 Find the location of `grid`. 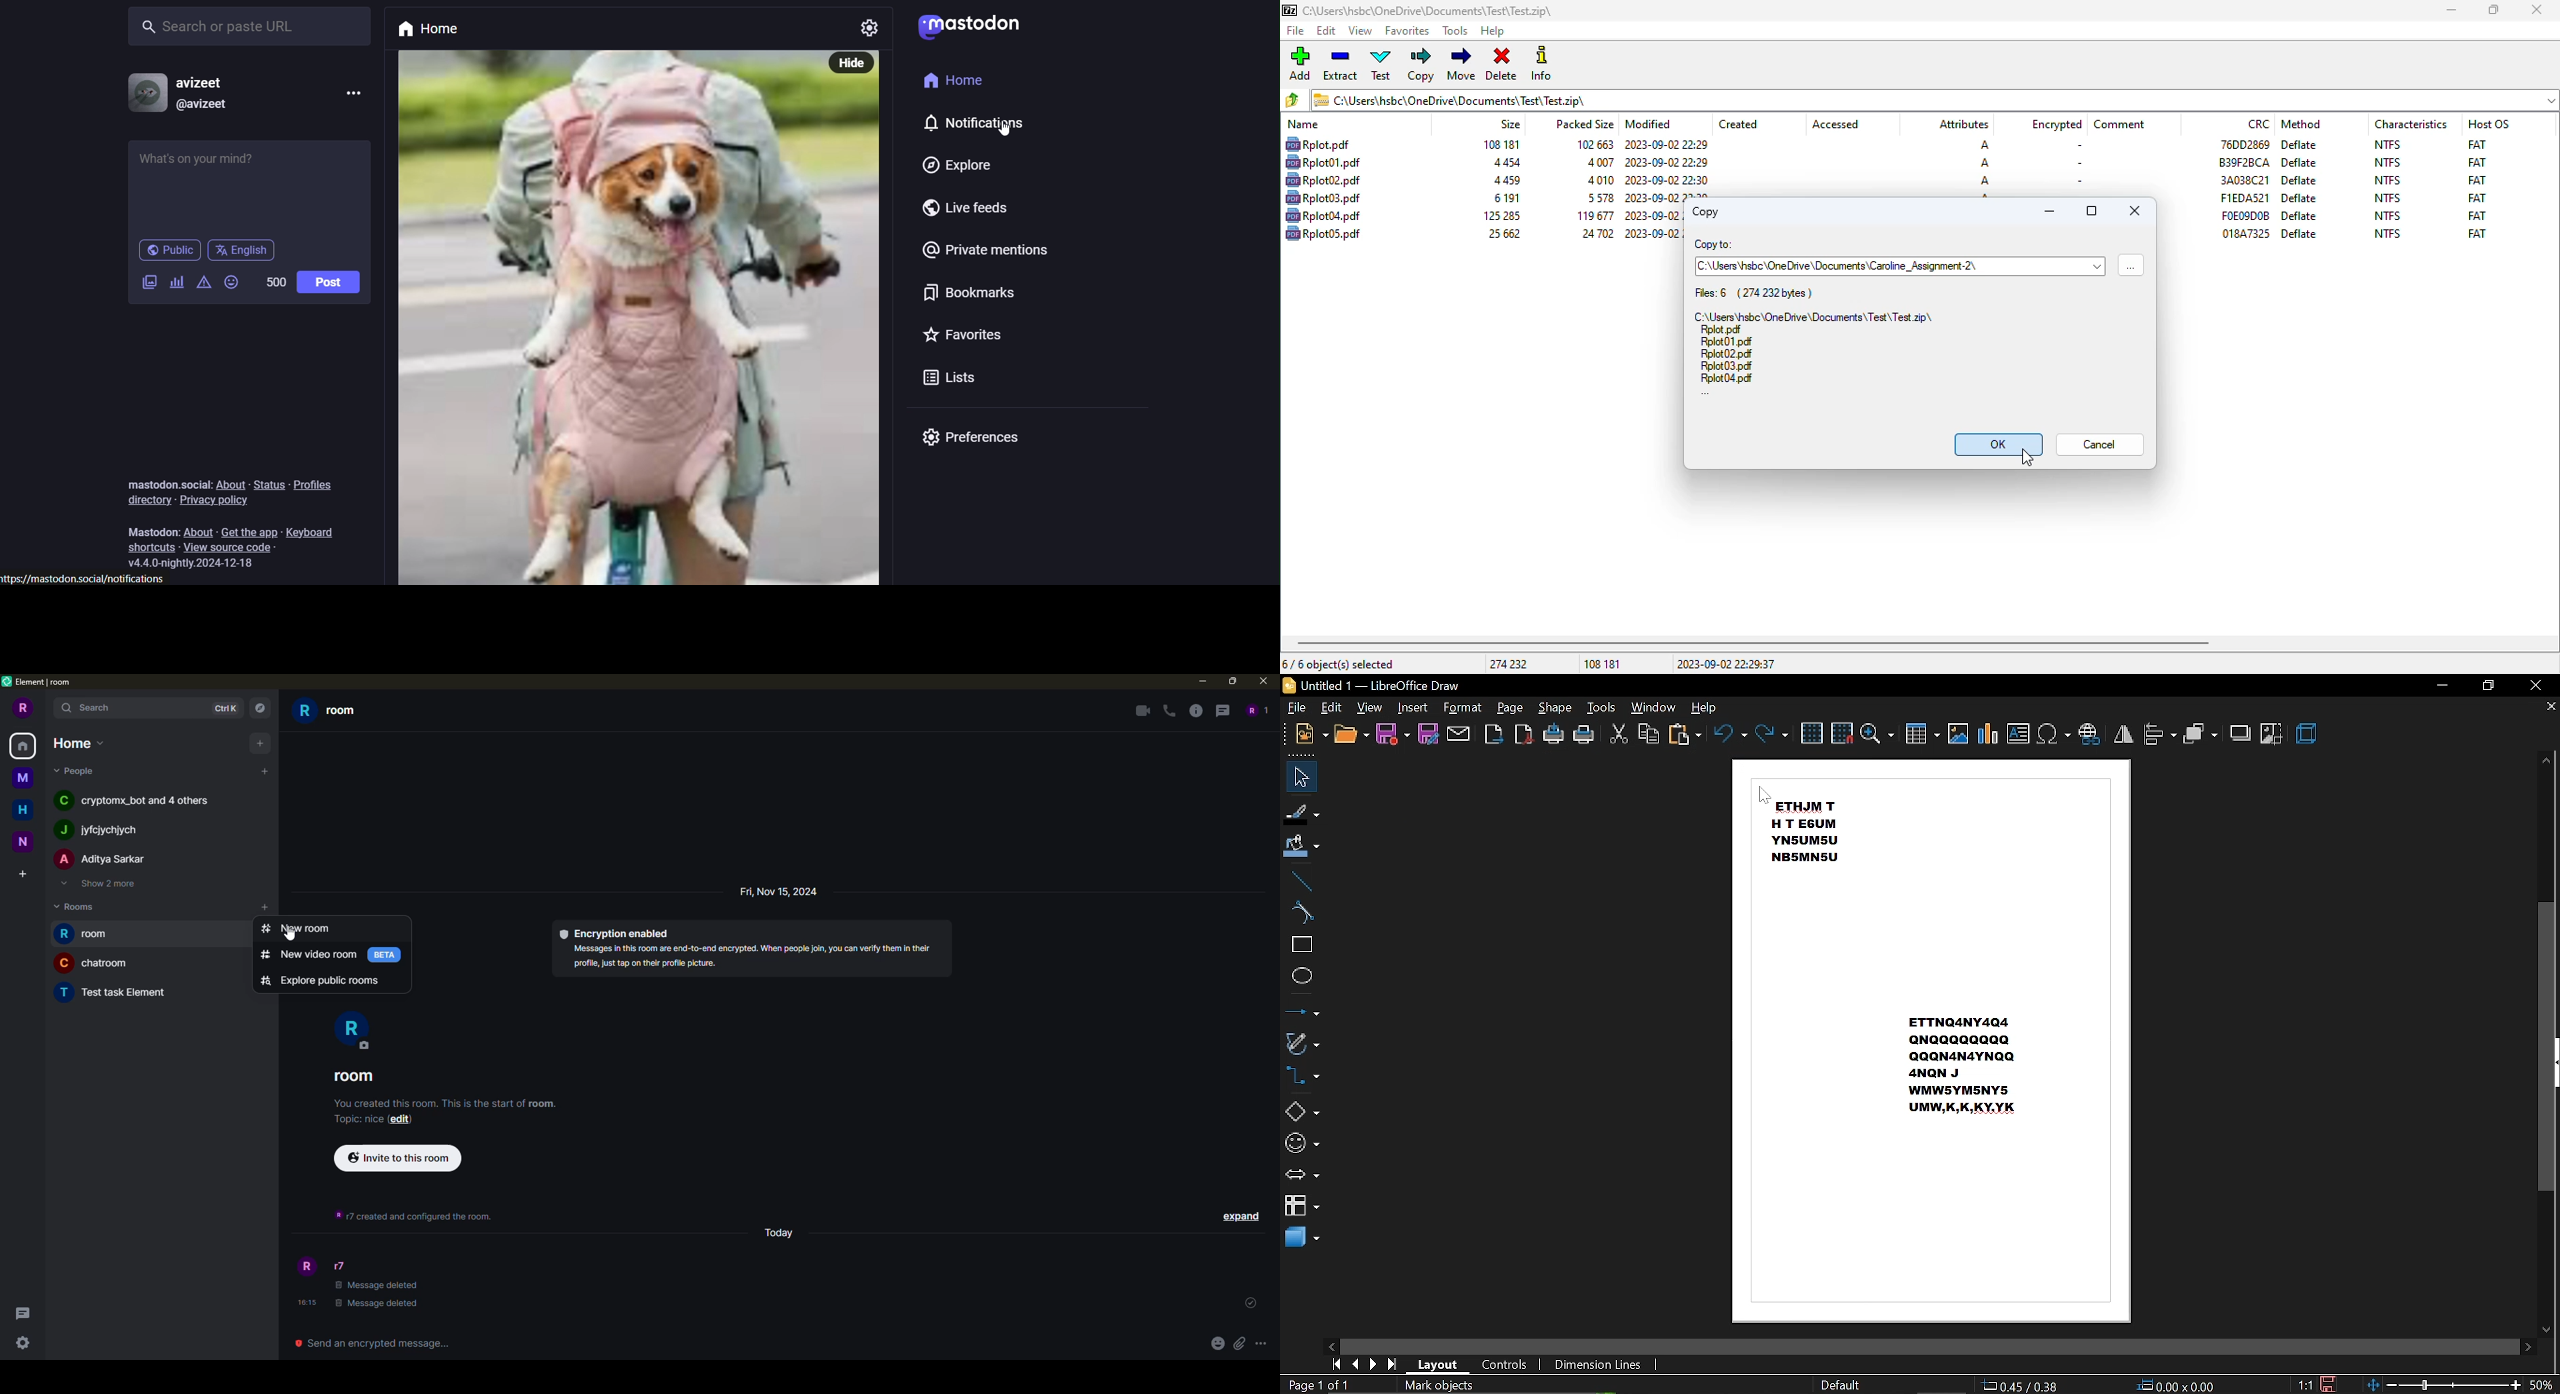

grid is located at coordinates (1812, 732).